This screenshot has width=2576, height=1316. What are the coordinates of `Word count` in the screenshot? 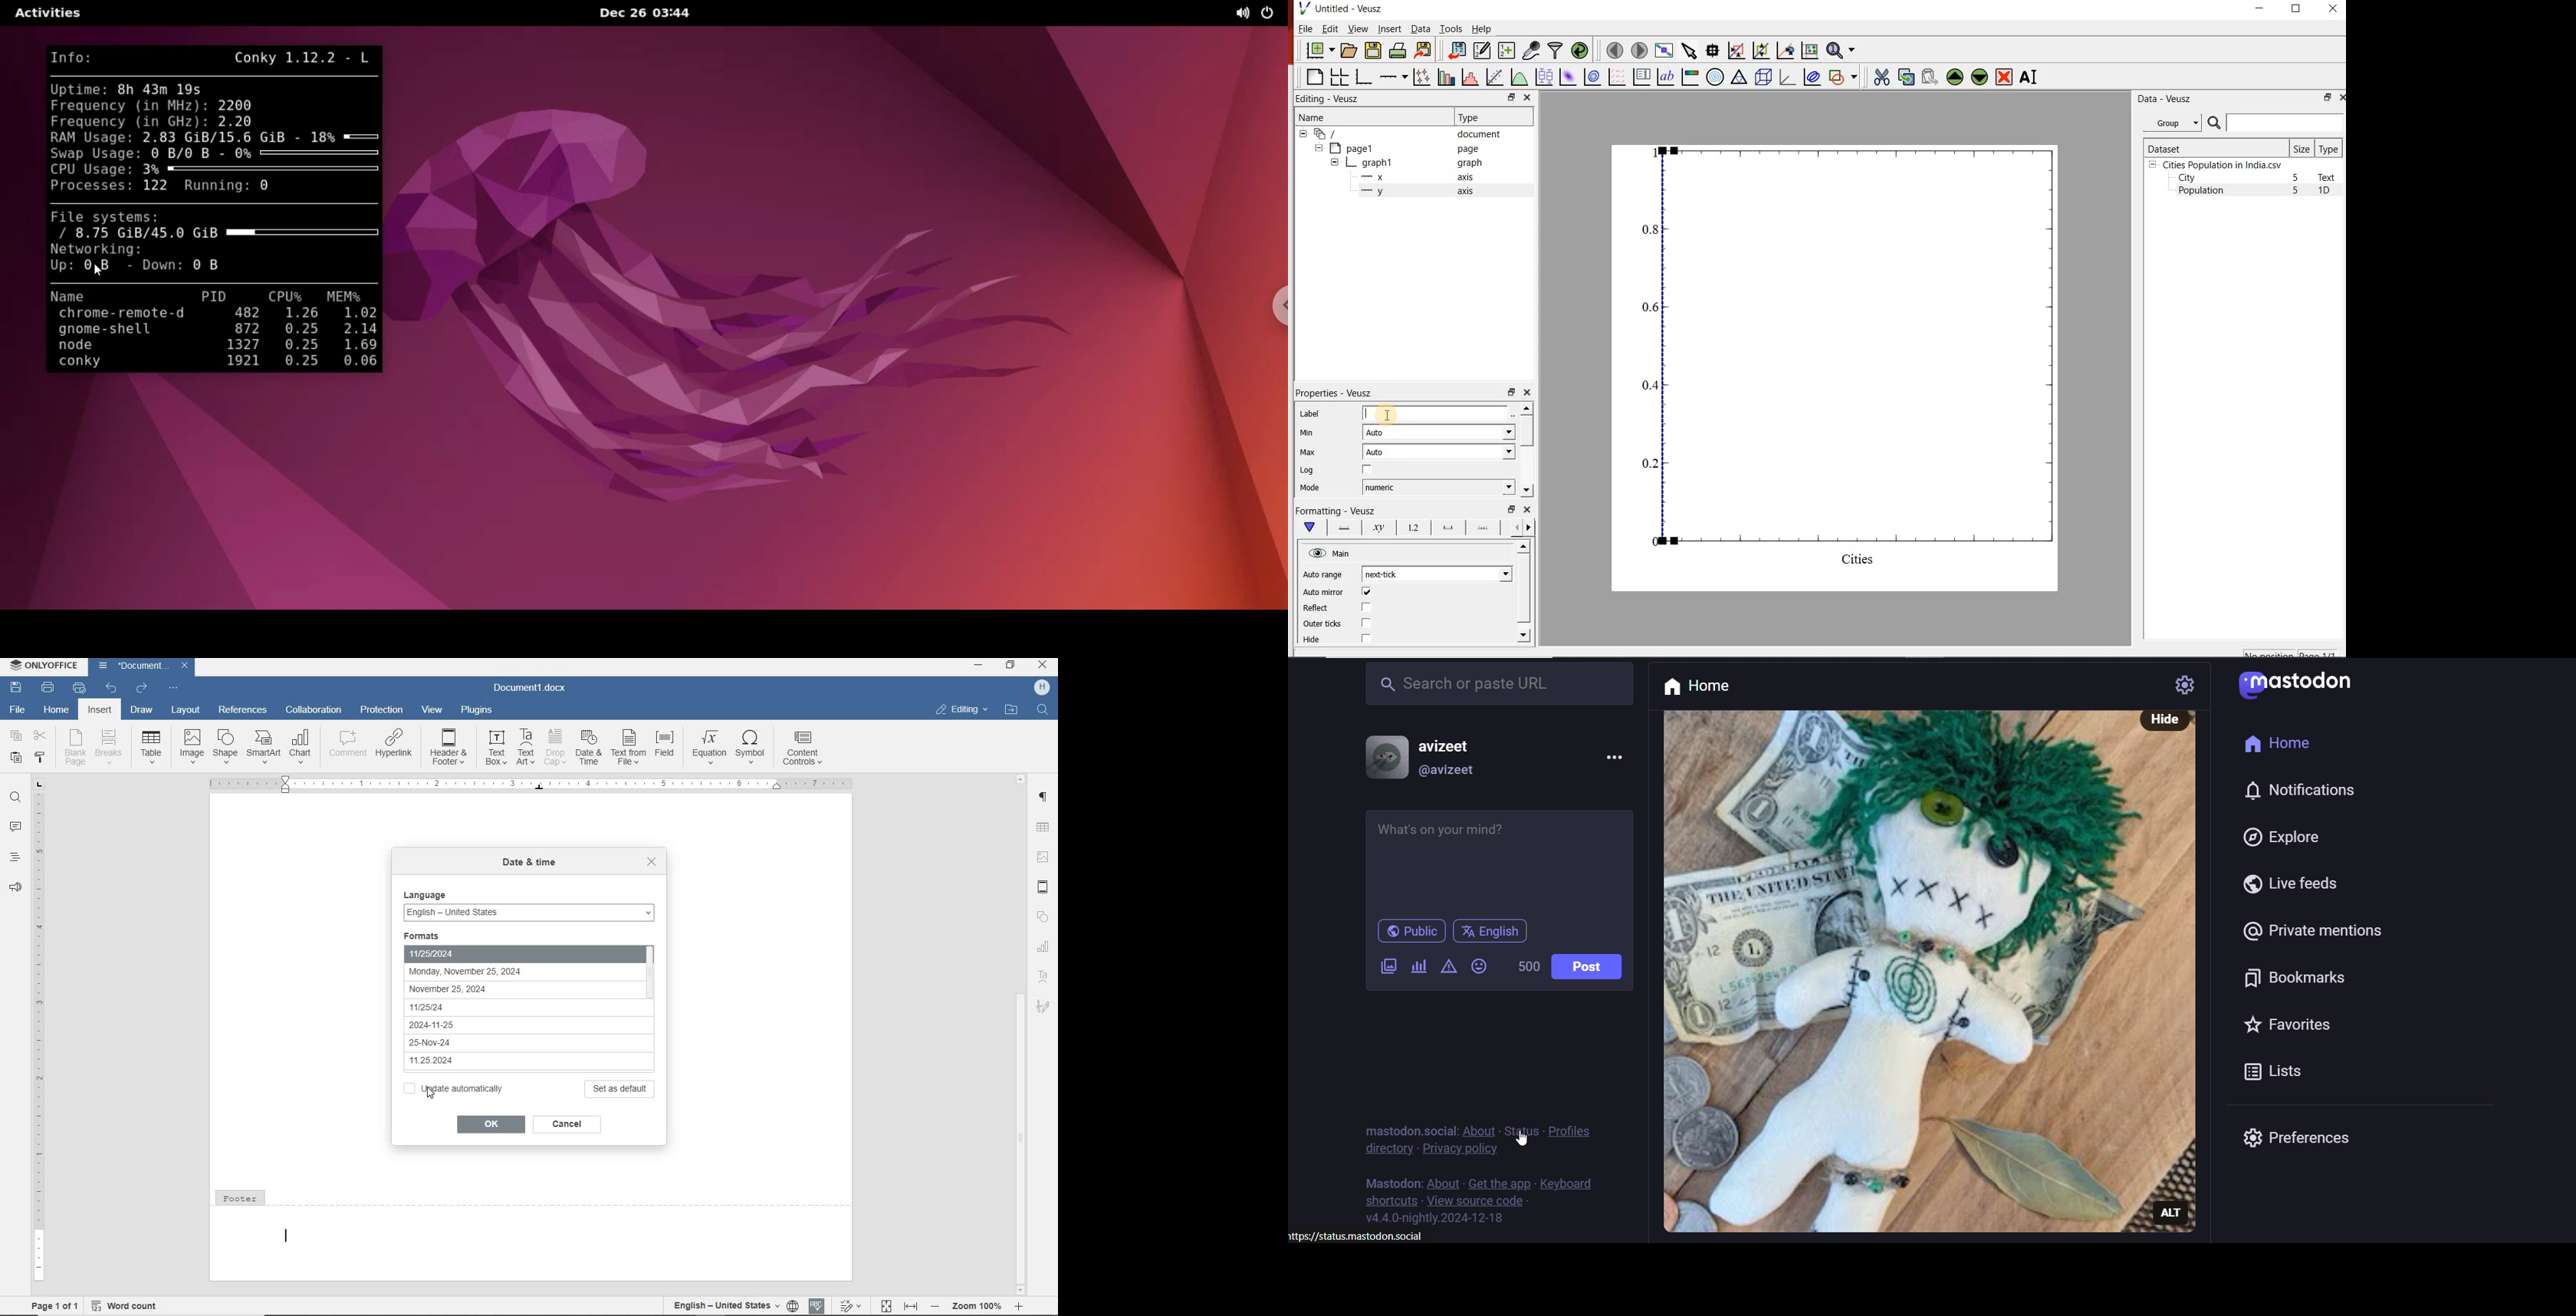 It's located at (126, 1307).